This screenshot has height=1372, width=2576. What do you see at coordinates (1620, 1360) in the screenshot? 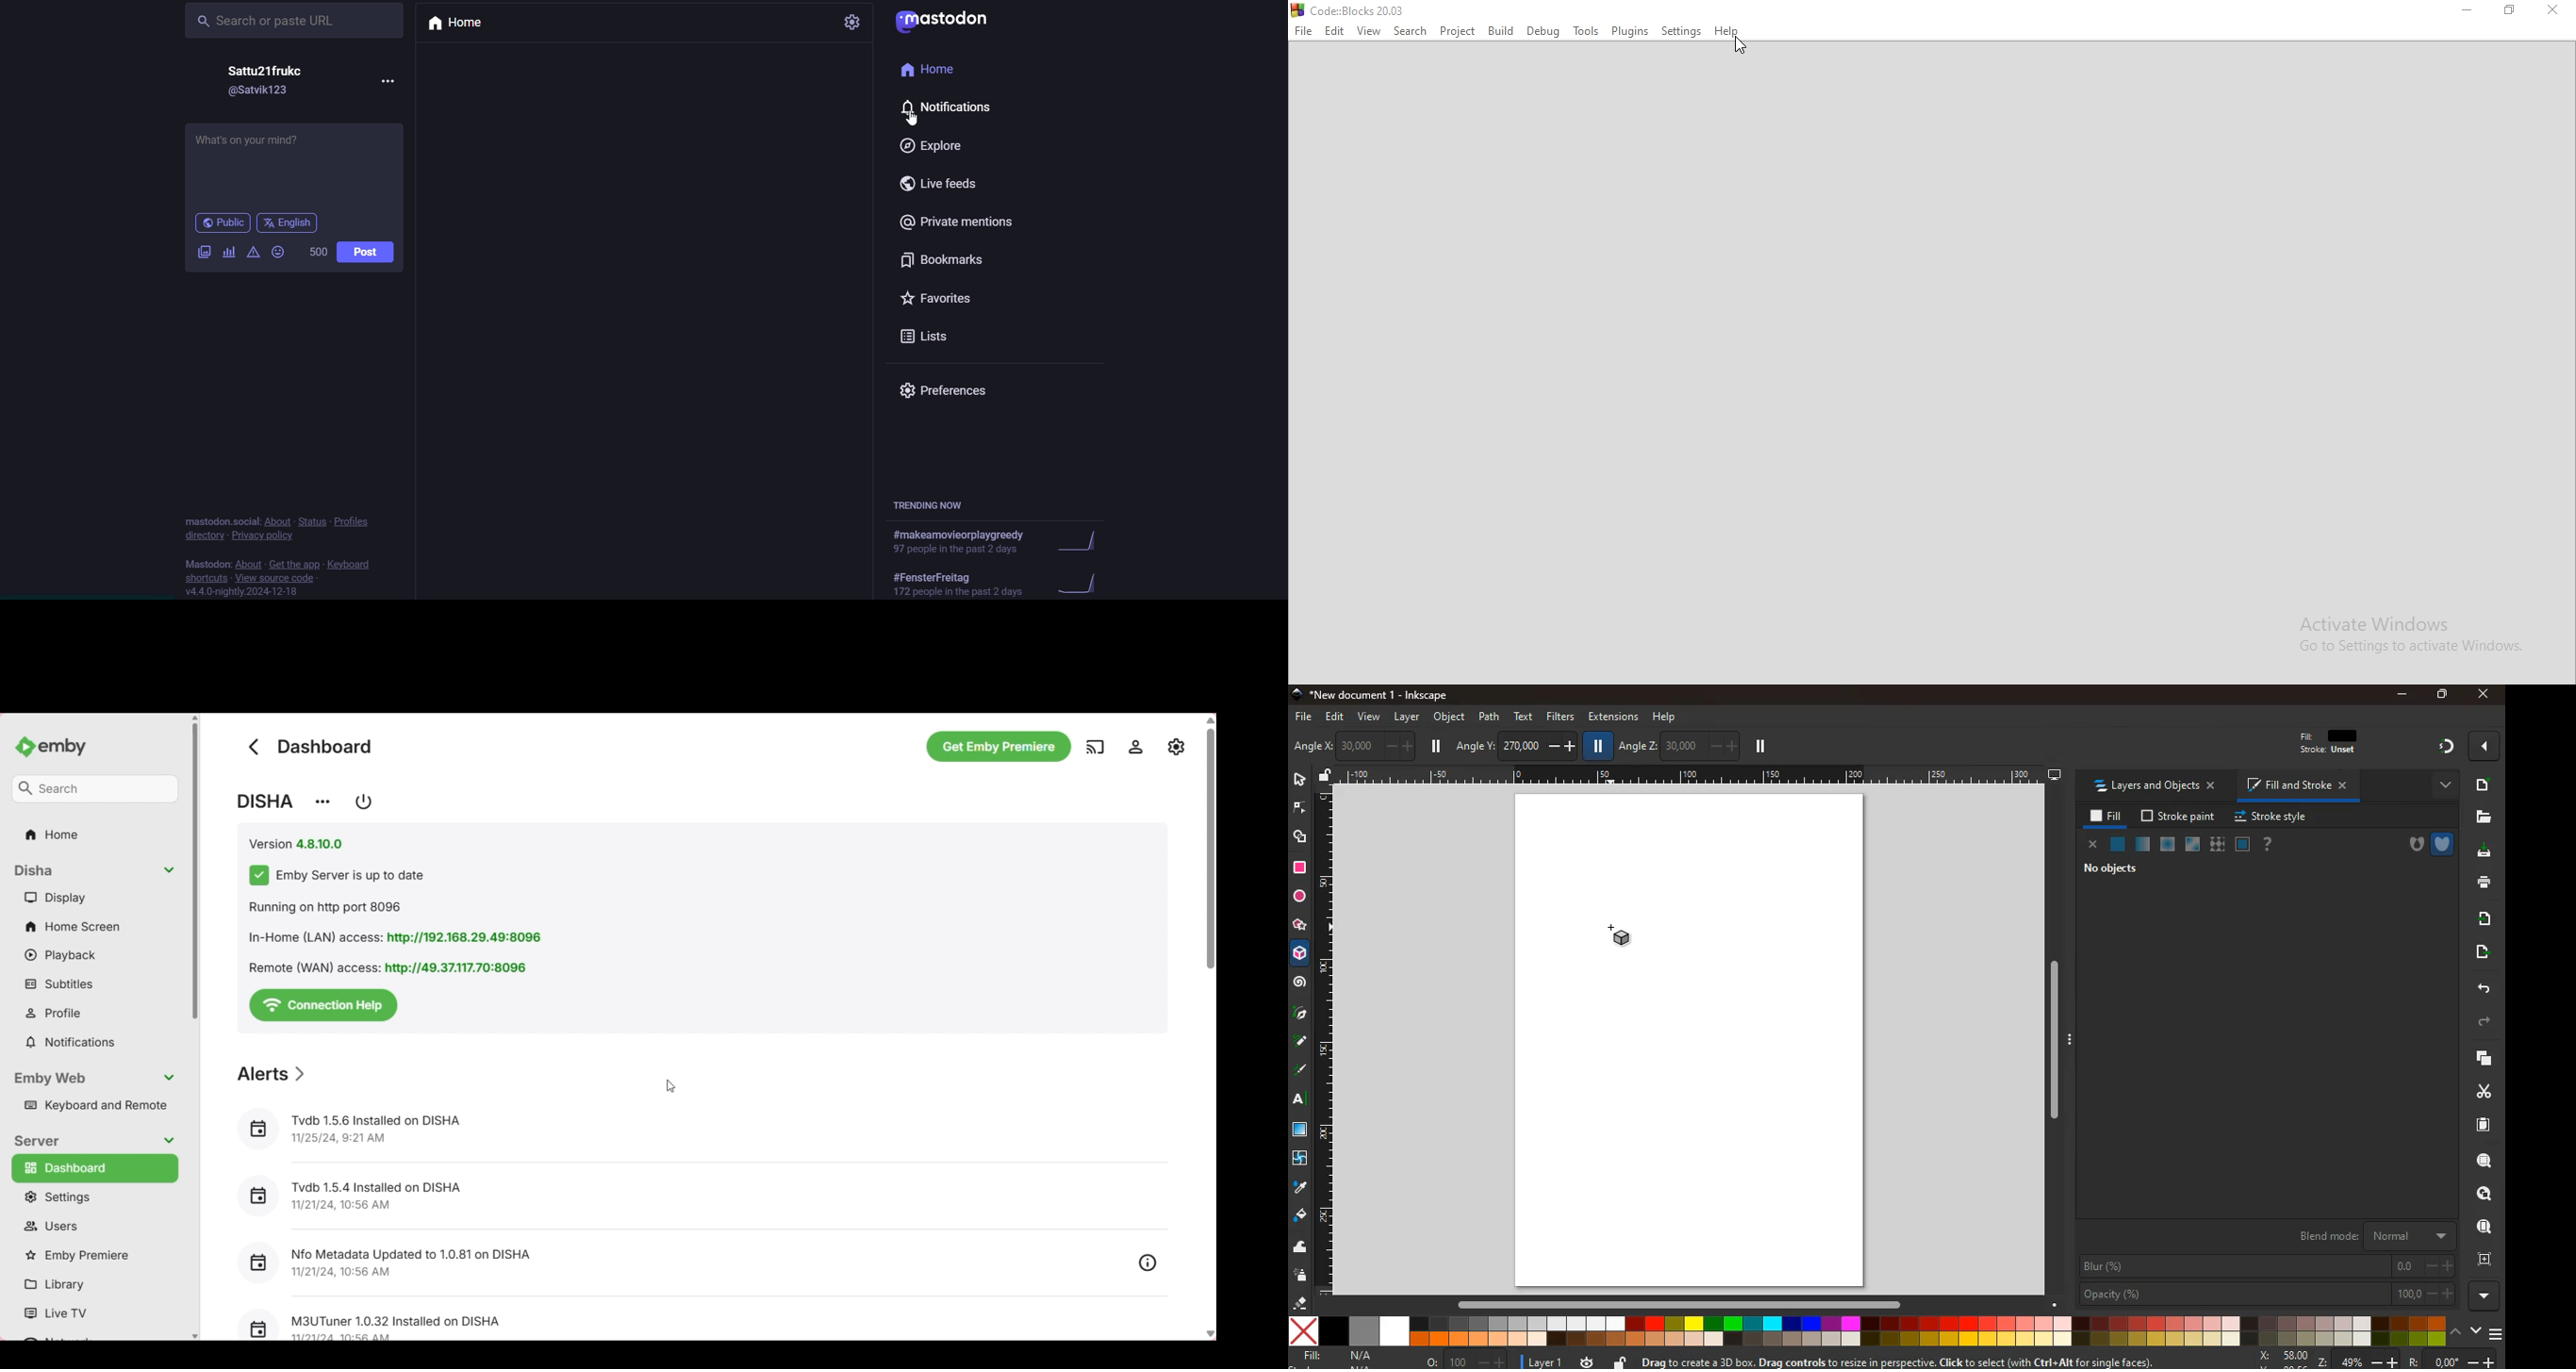
I see `unlock` at bounding box center [1620, 1360].